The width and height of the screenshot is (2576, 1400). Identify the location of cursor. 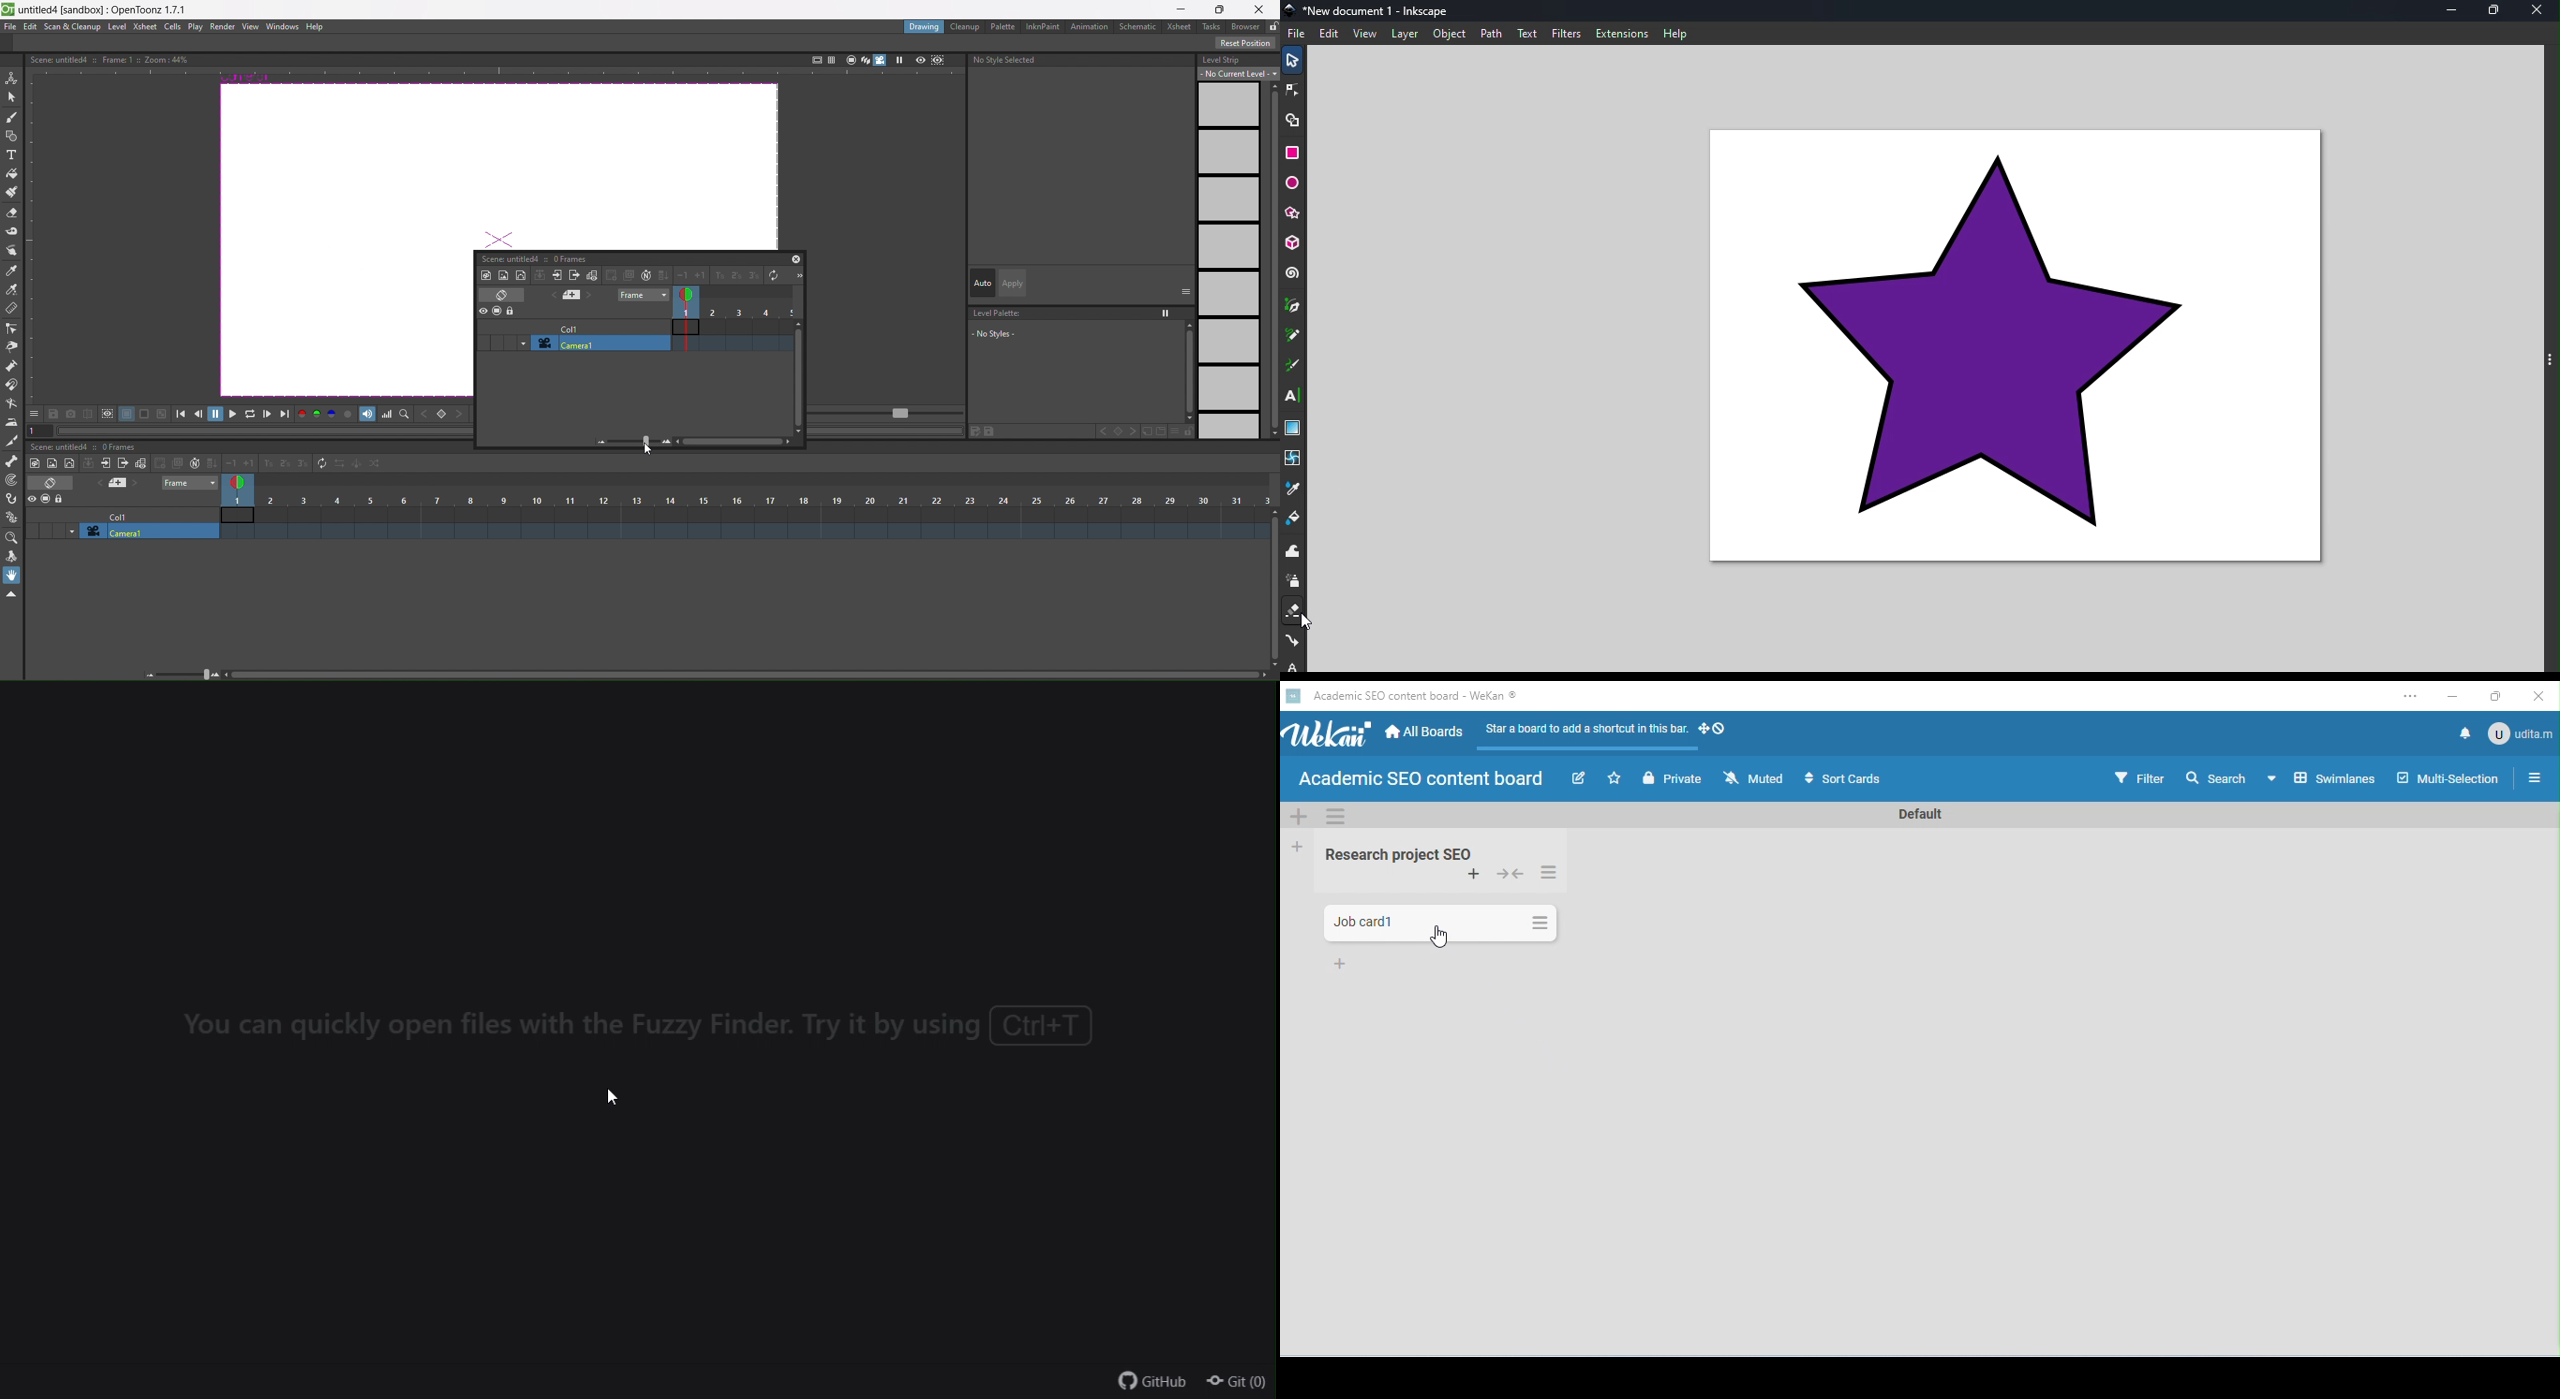
(1303, 620).